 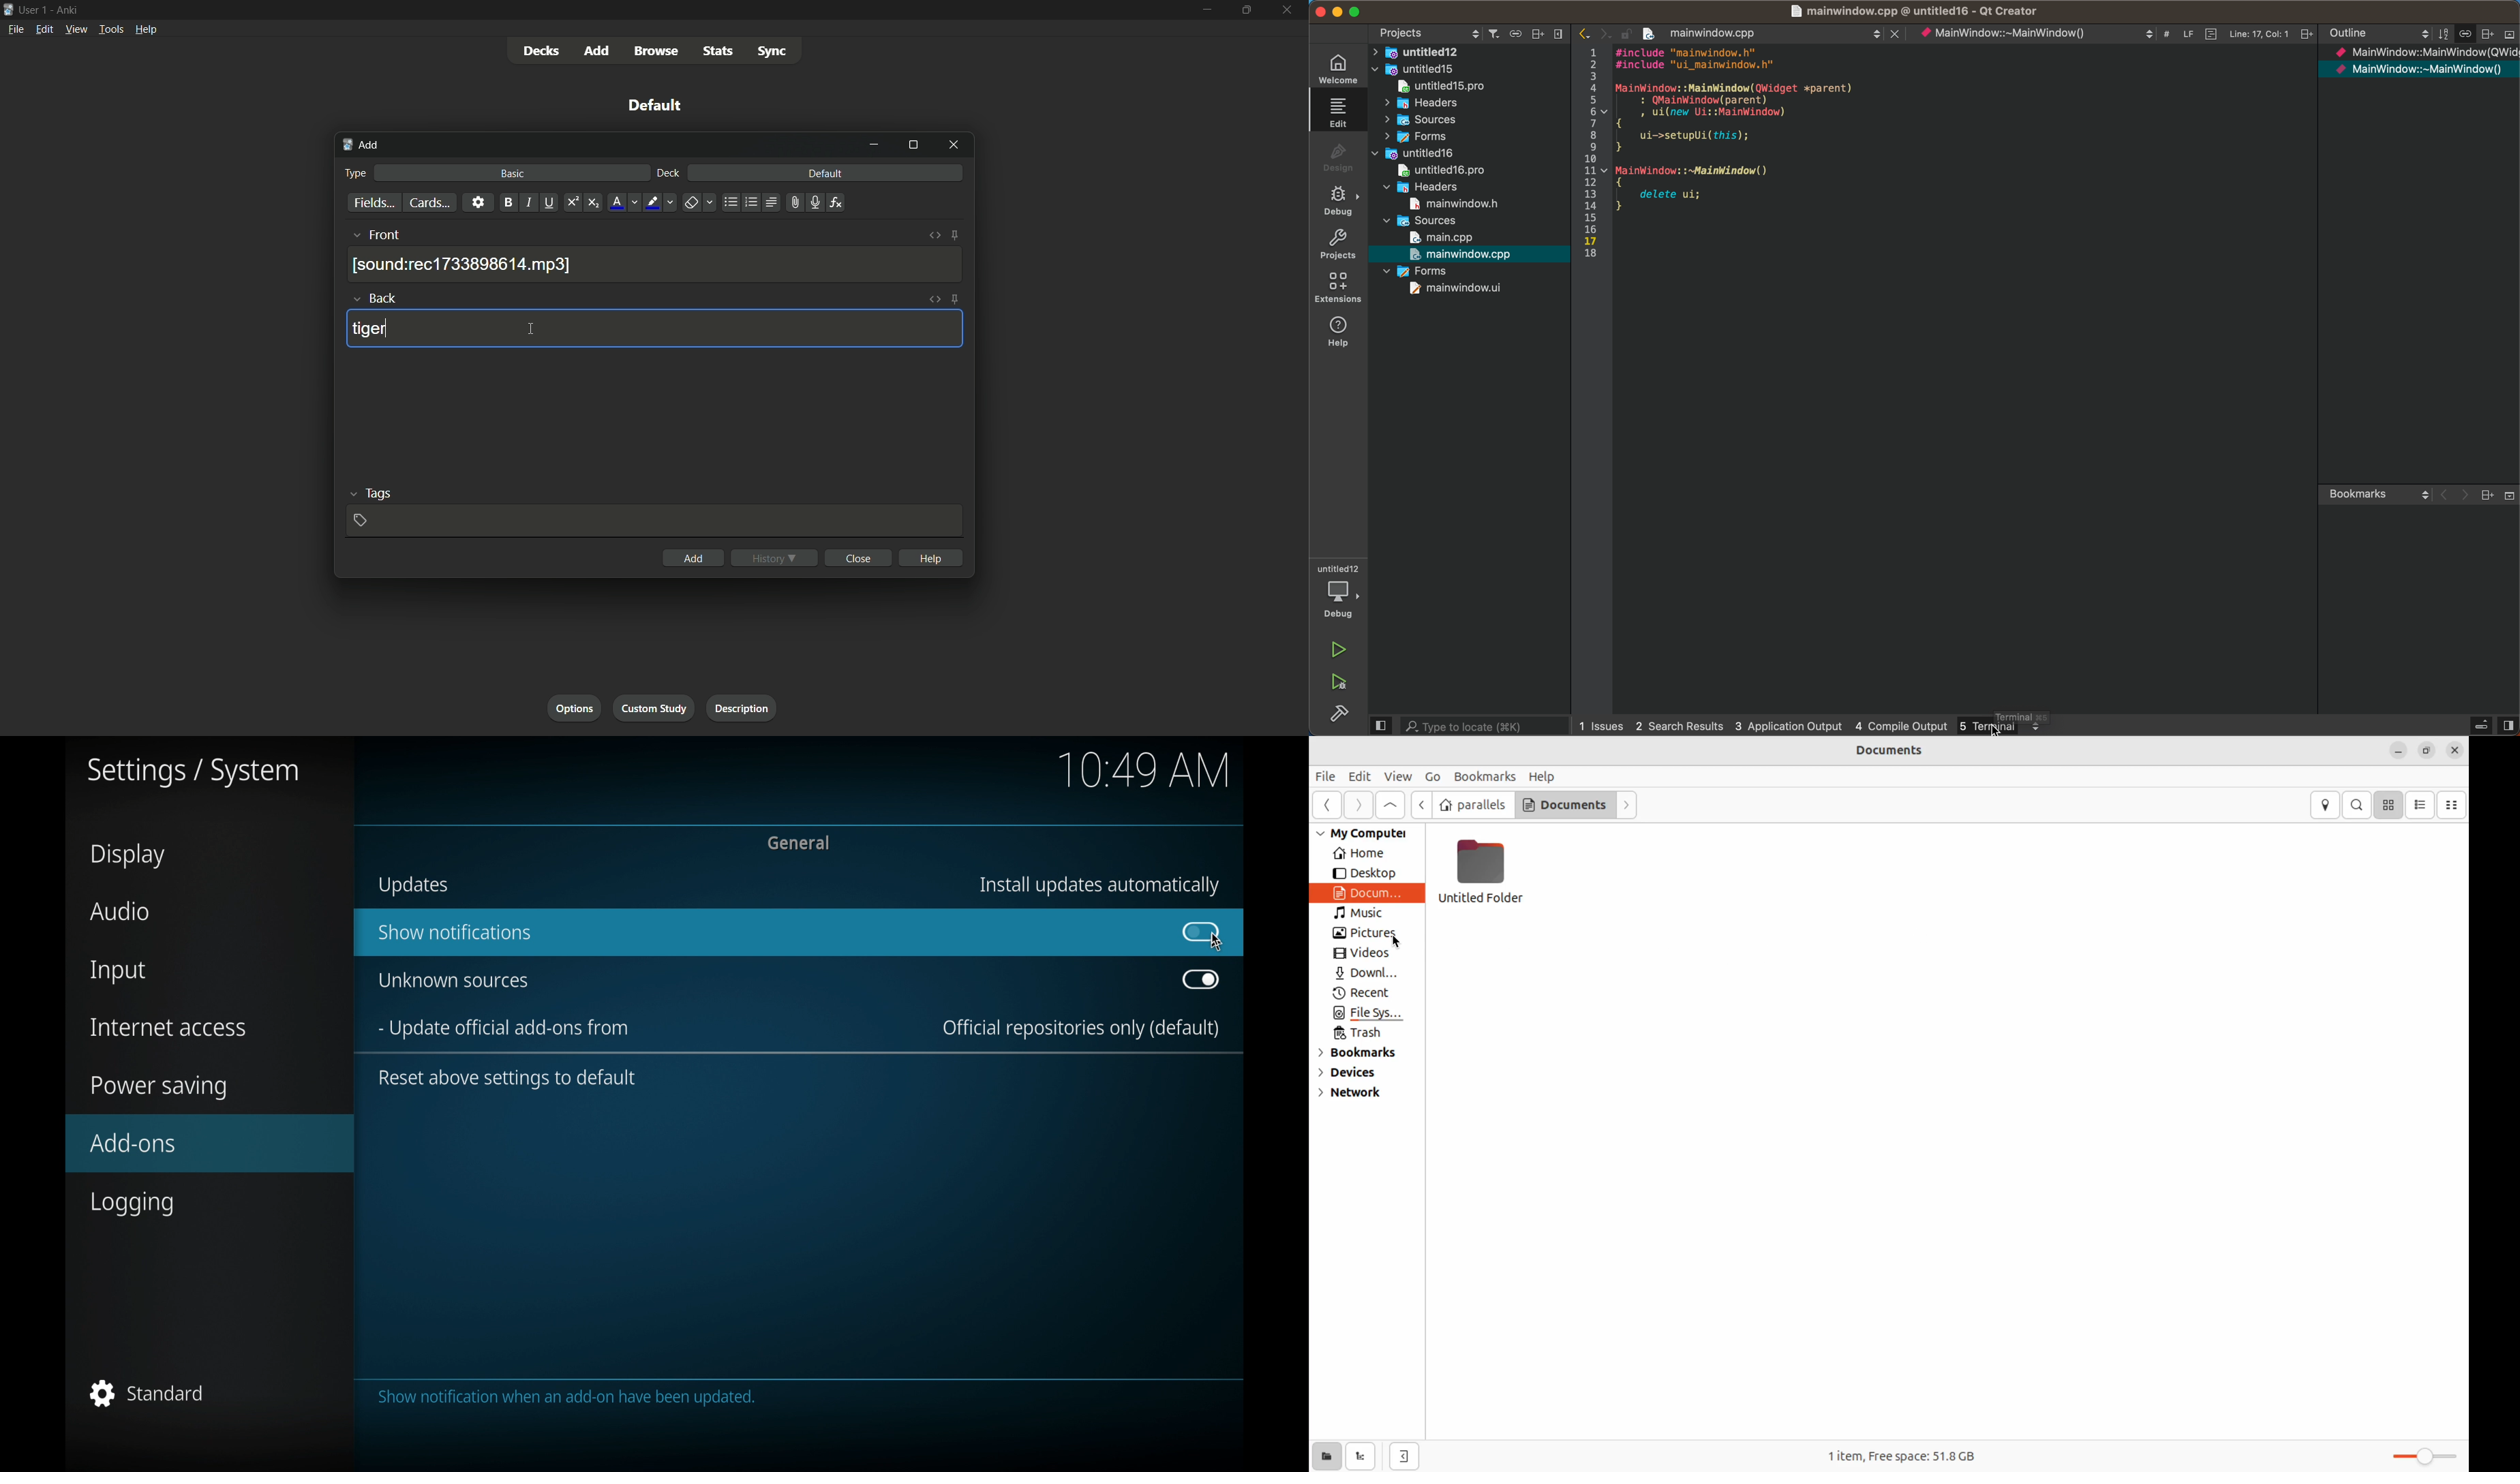 What do you see at coordinates (1542, 777) in the screenshot?
I see `Help` at bounding box center [1542, 777].